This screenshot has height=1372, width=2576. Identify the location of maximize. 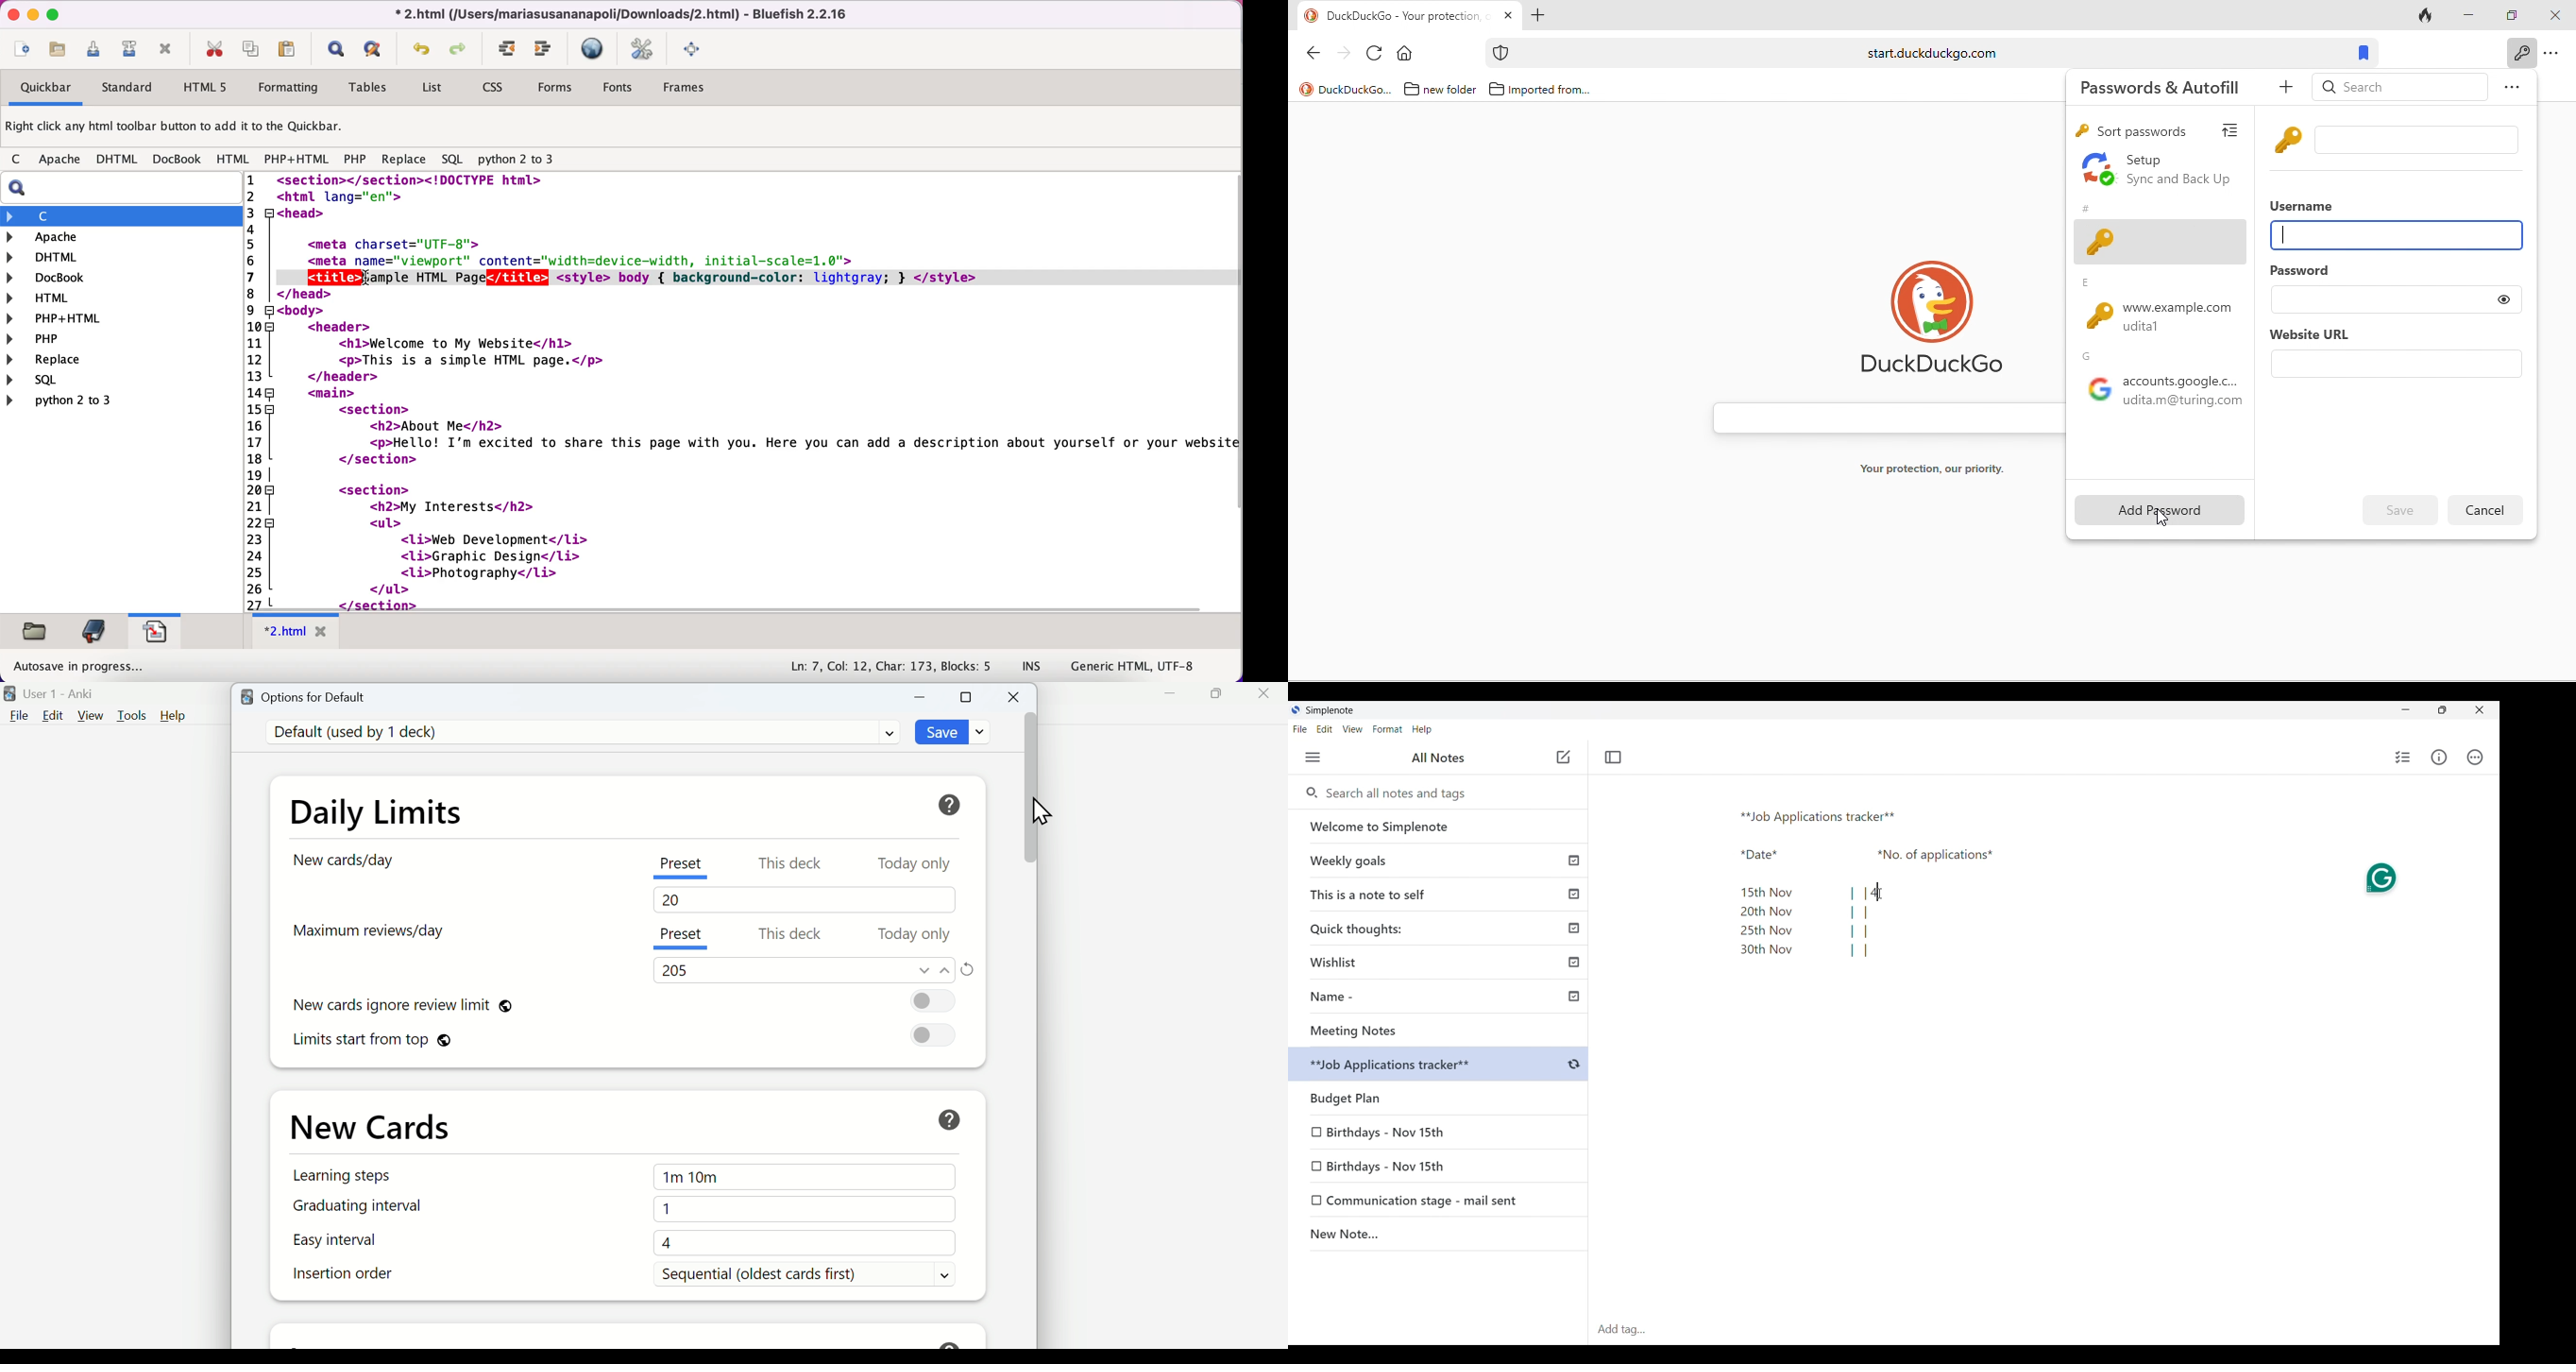
(53, 14).